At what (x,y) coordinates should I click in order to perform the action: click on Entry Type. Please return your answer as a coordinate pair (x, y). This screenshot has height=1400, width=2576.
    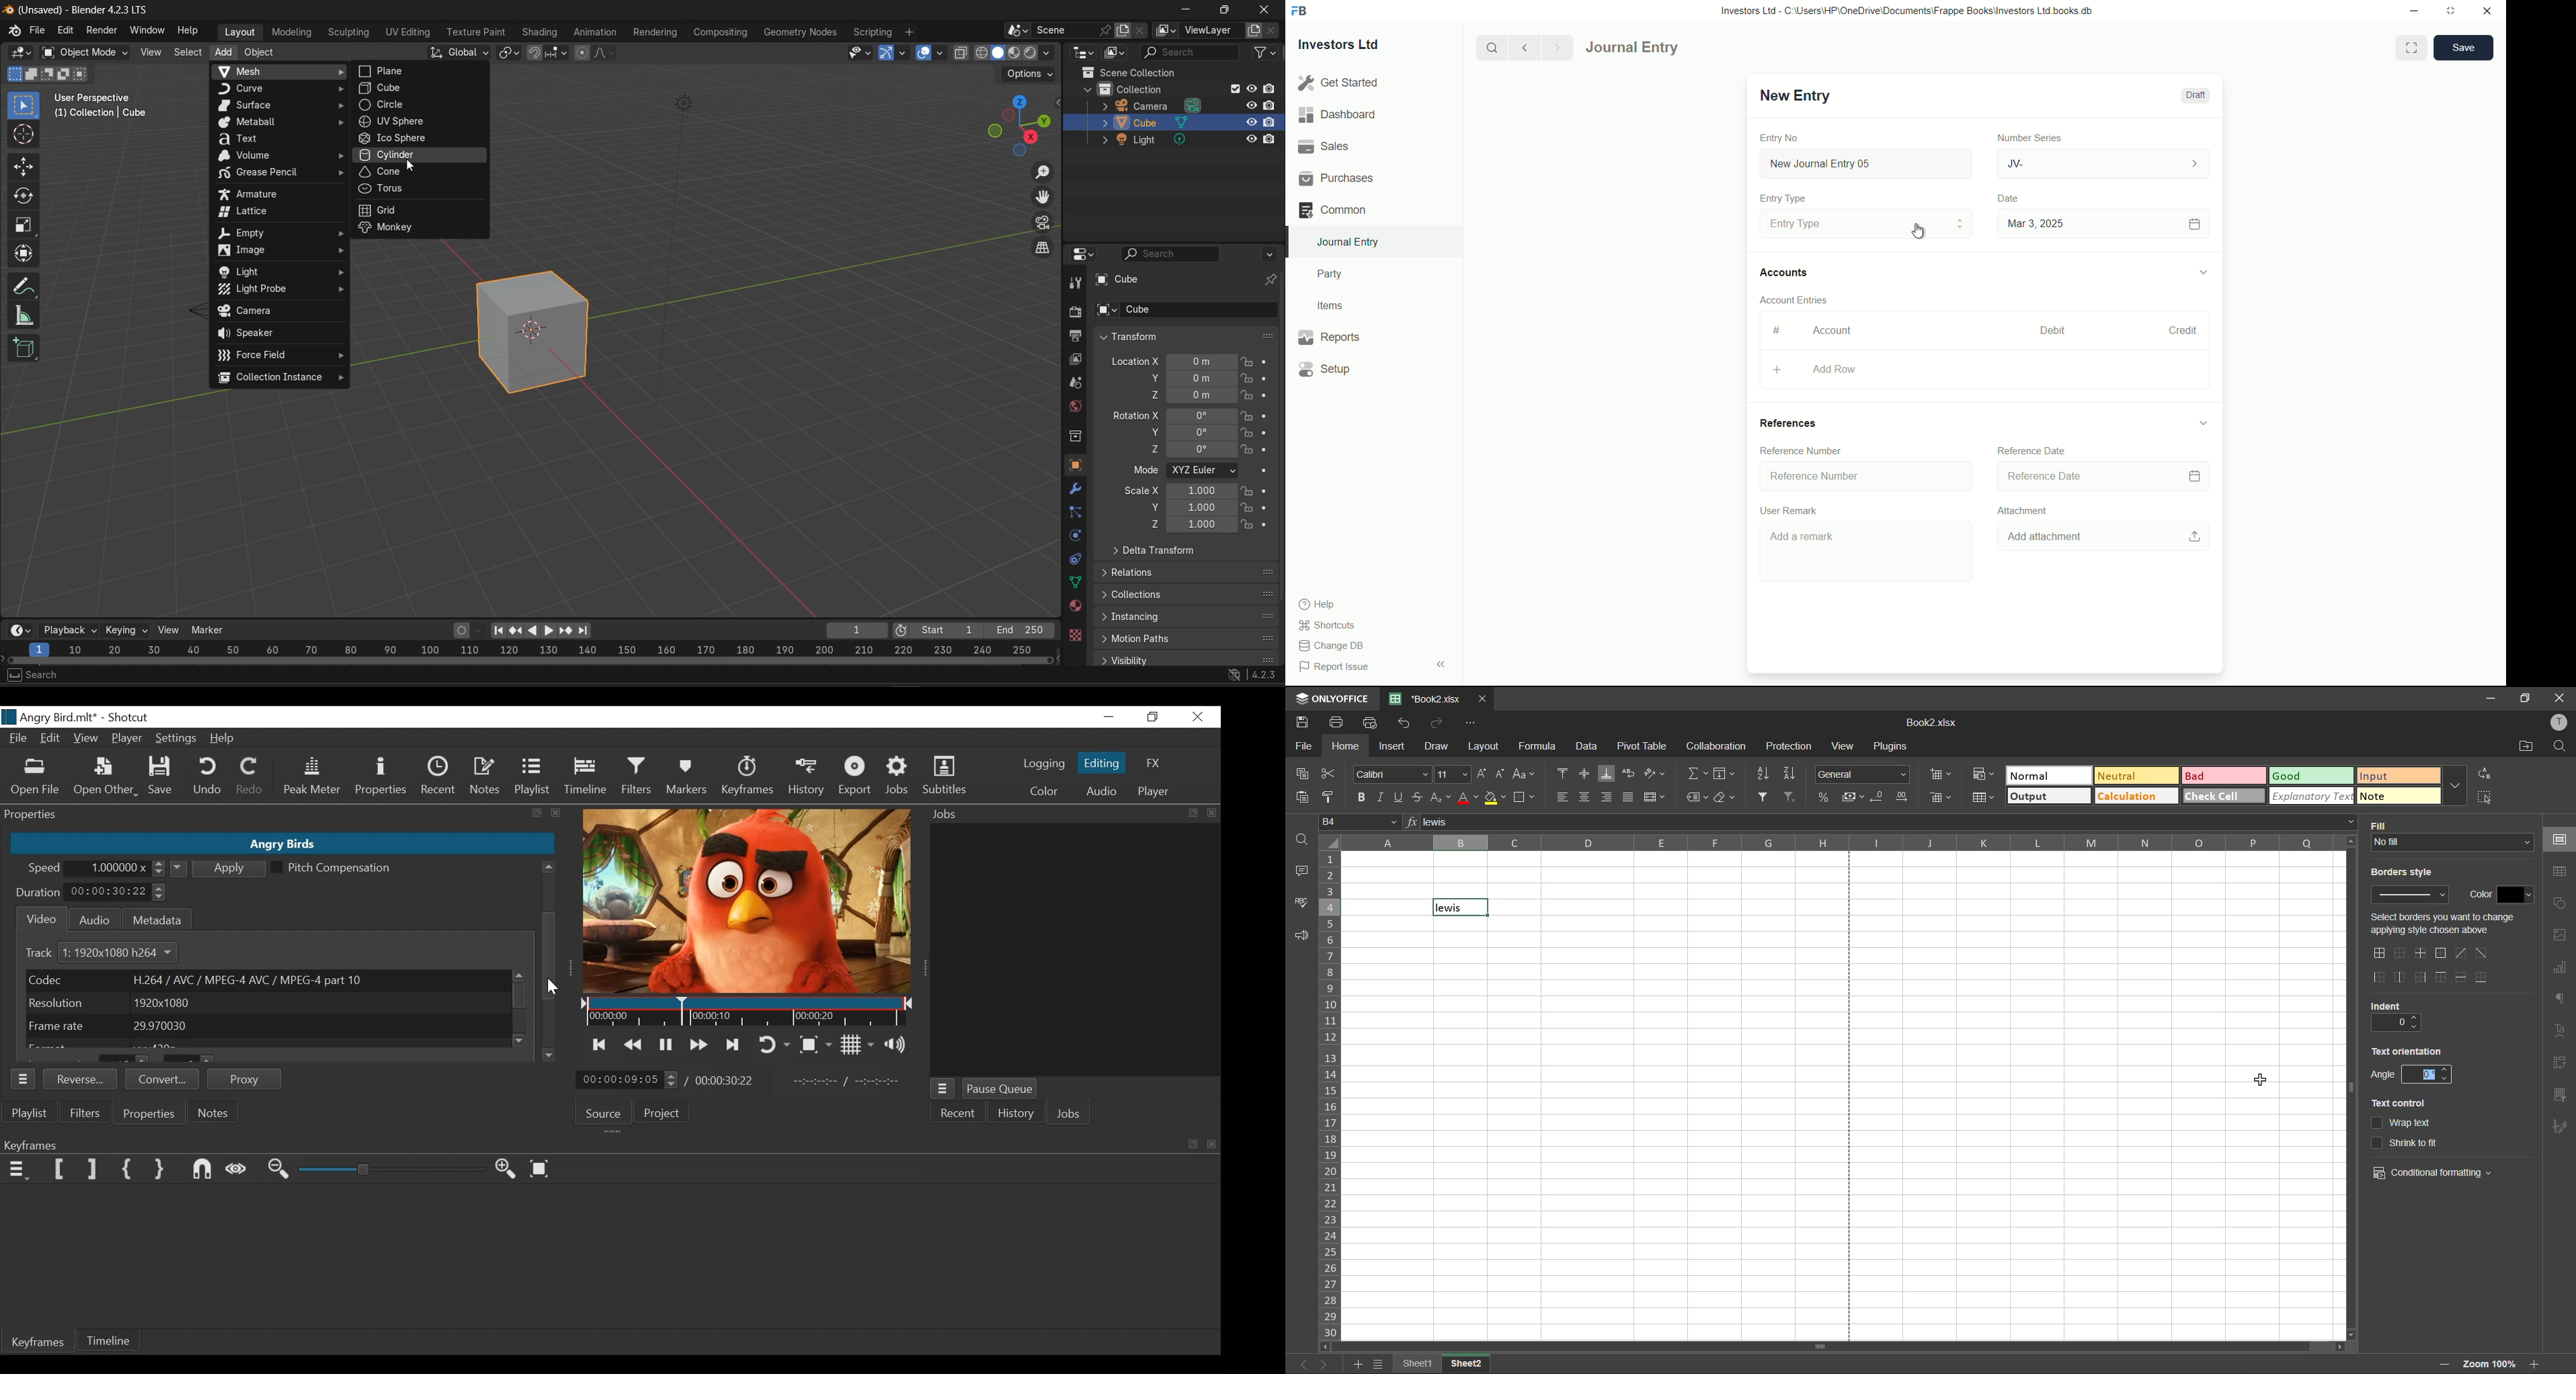
    Looking at the image, I should click on (1783, 198).